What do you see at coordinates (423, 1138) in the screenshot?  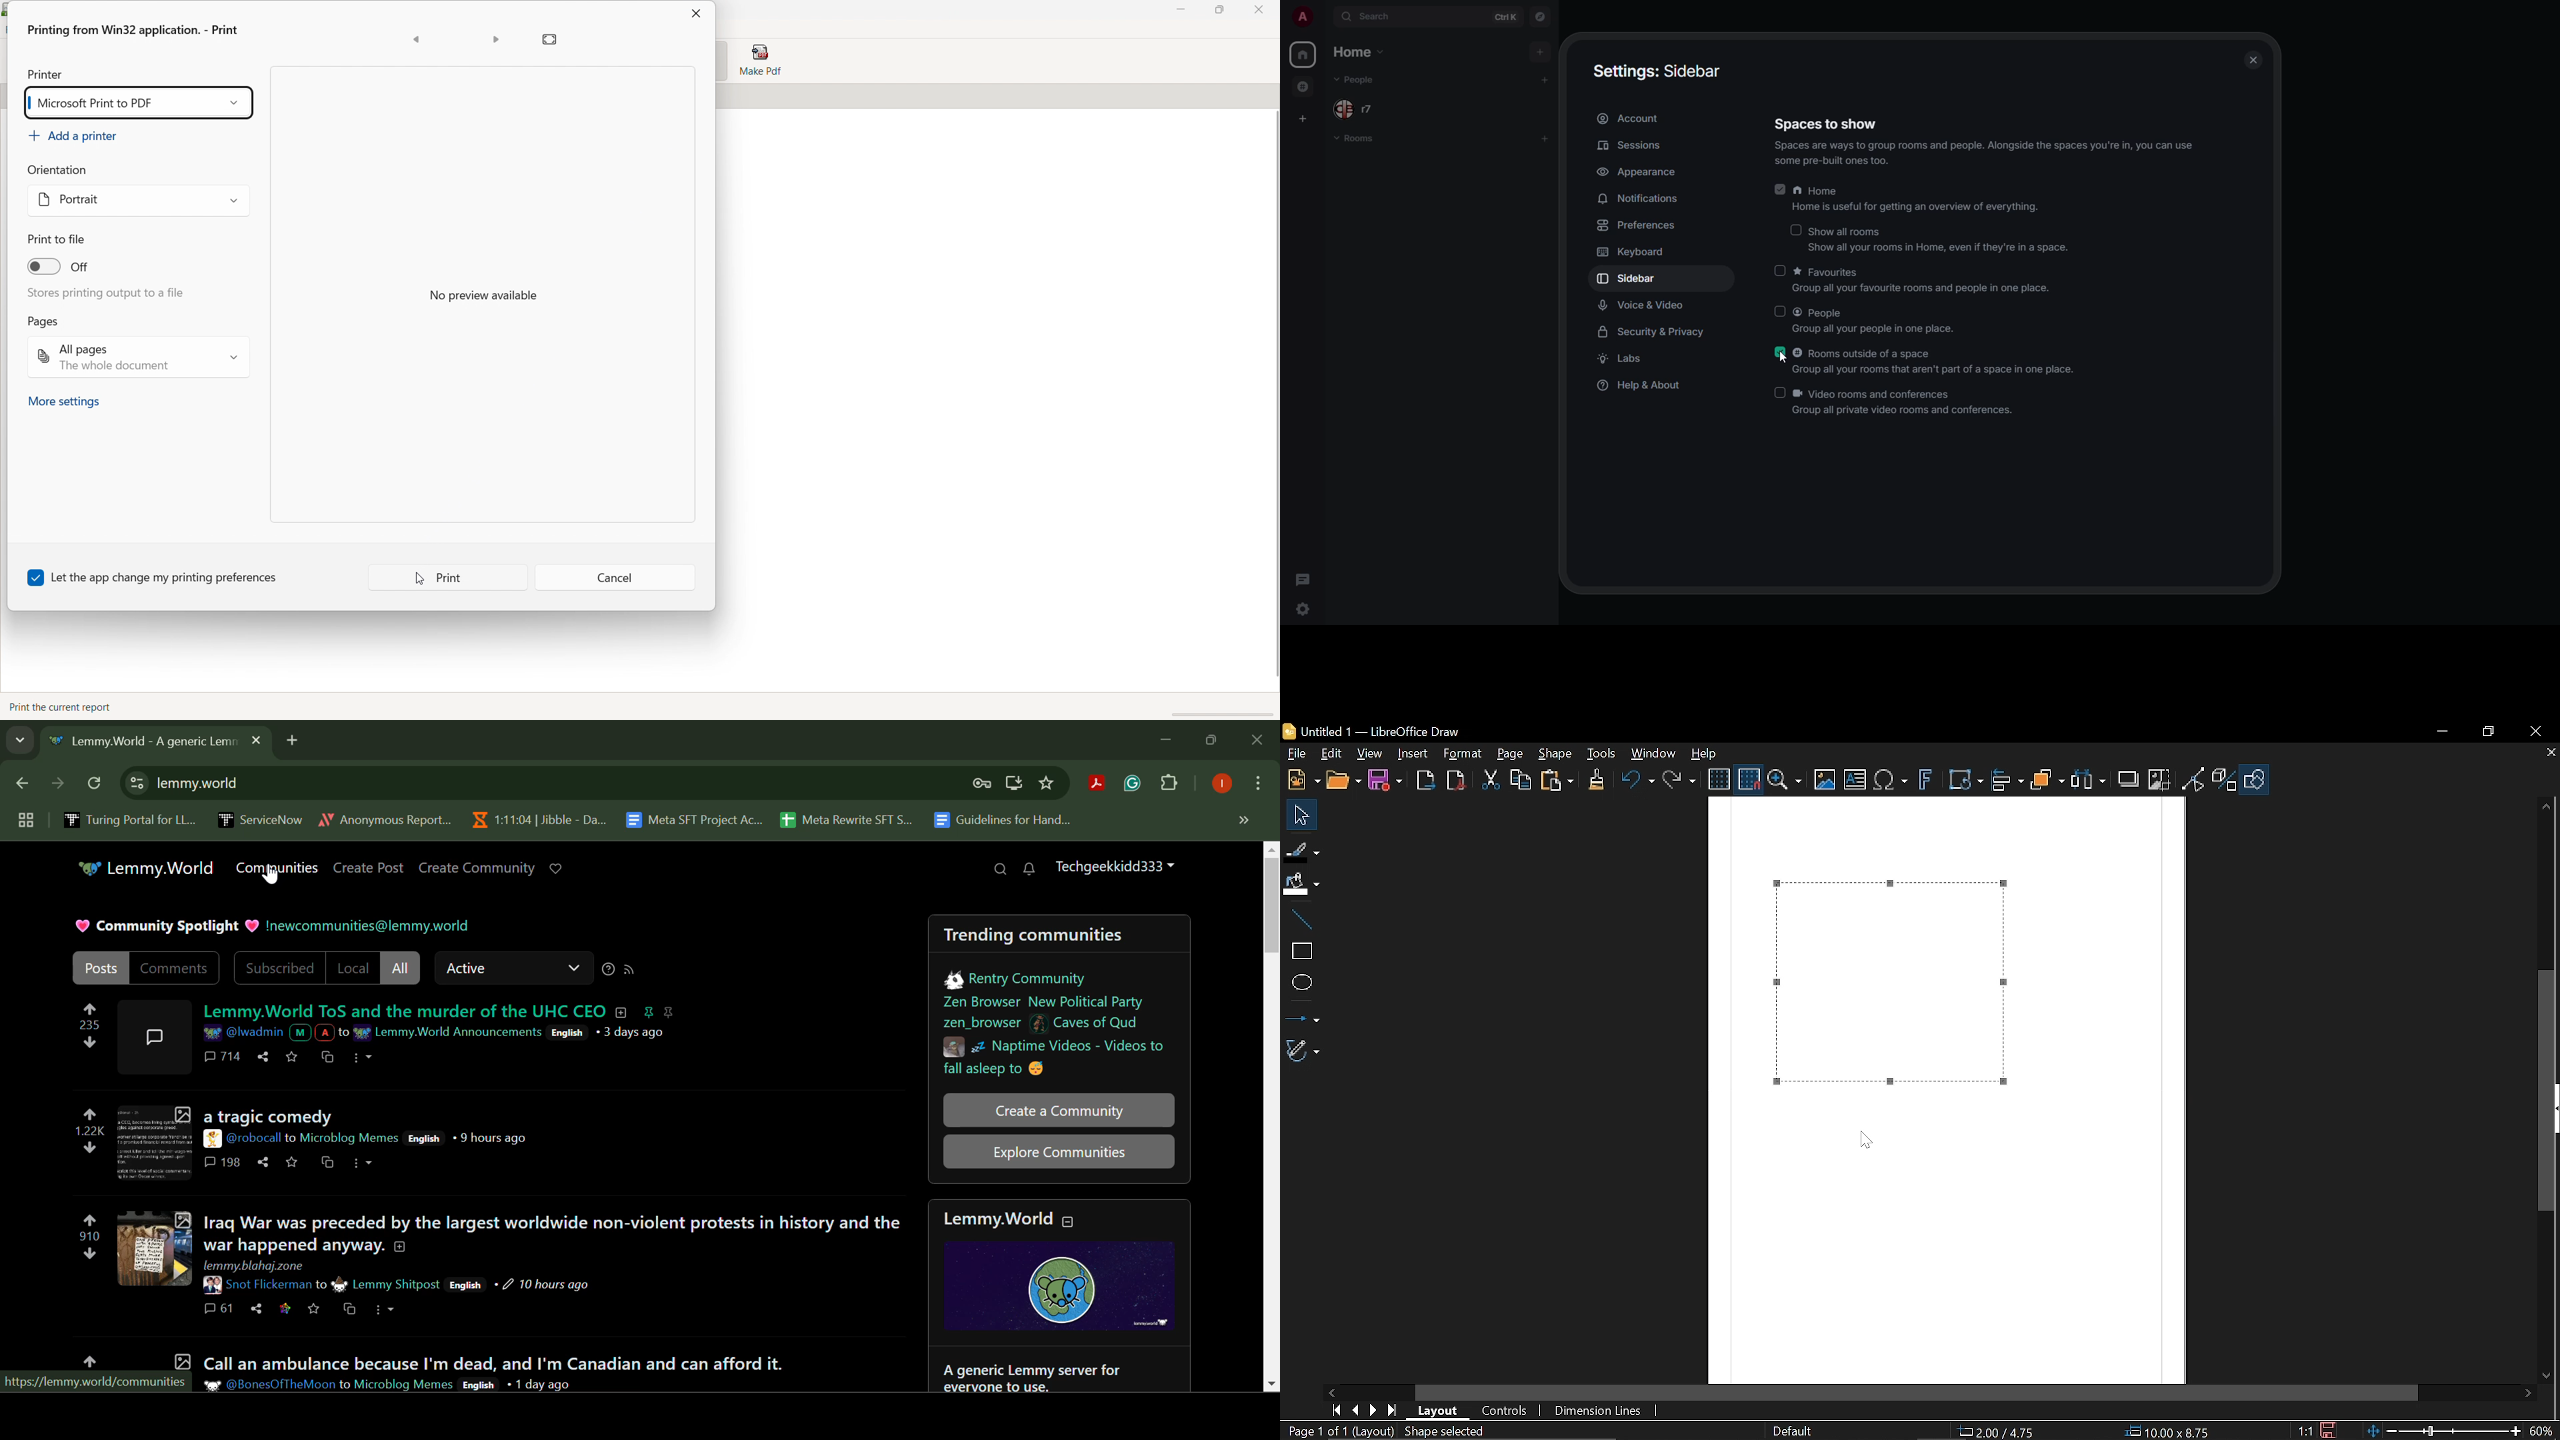 I see `English` at bounding box center [423, 1138].